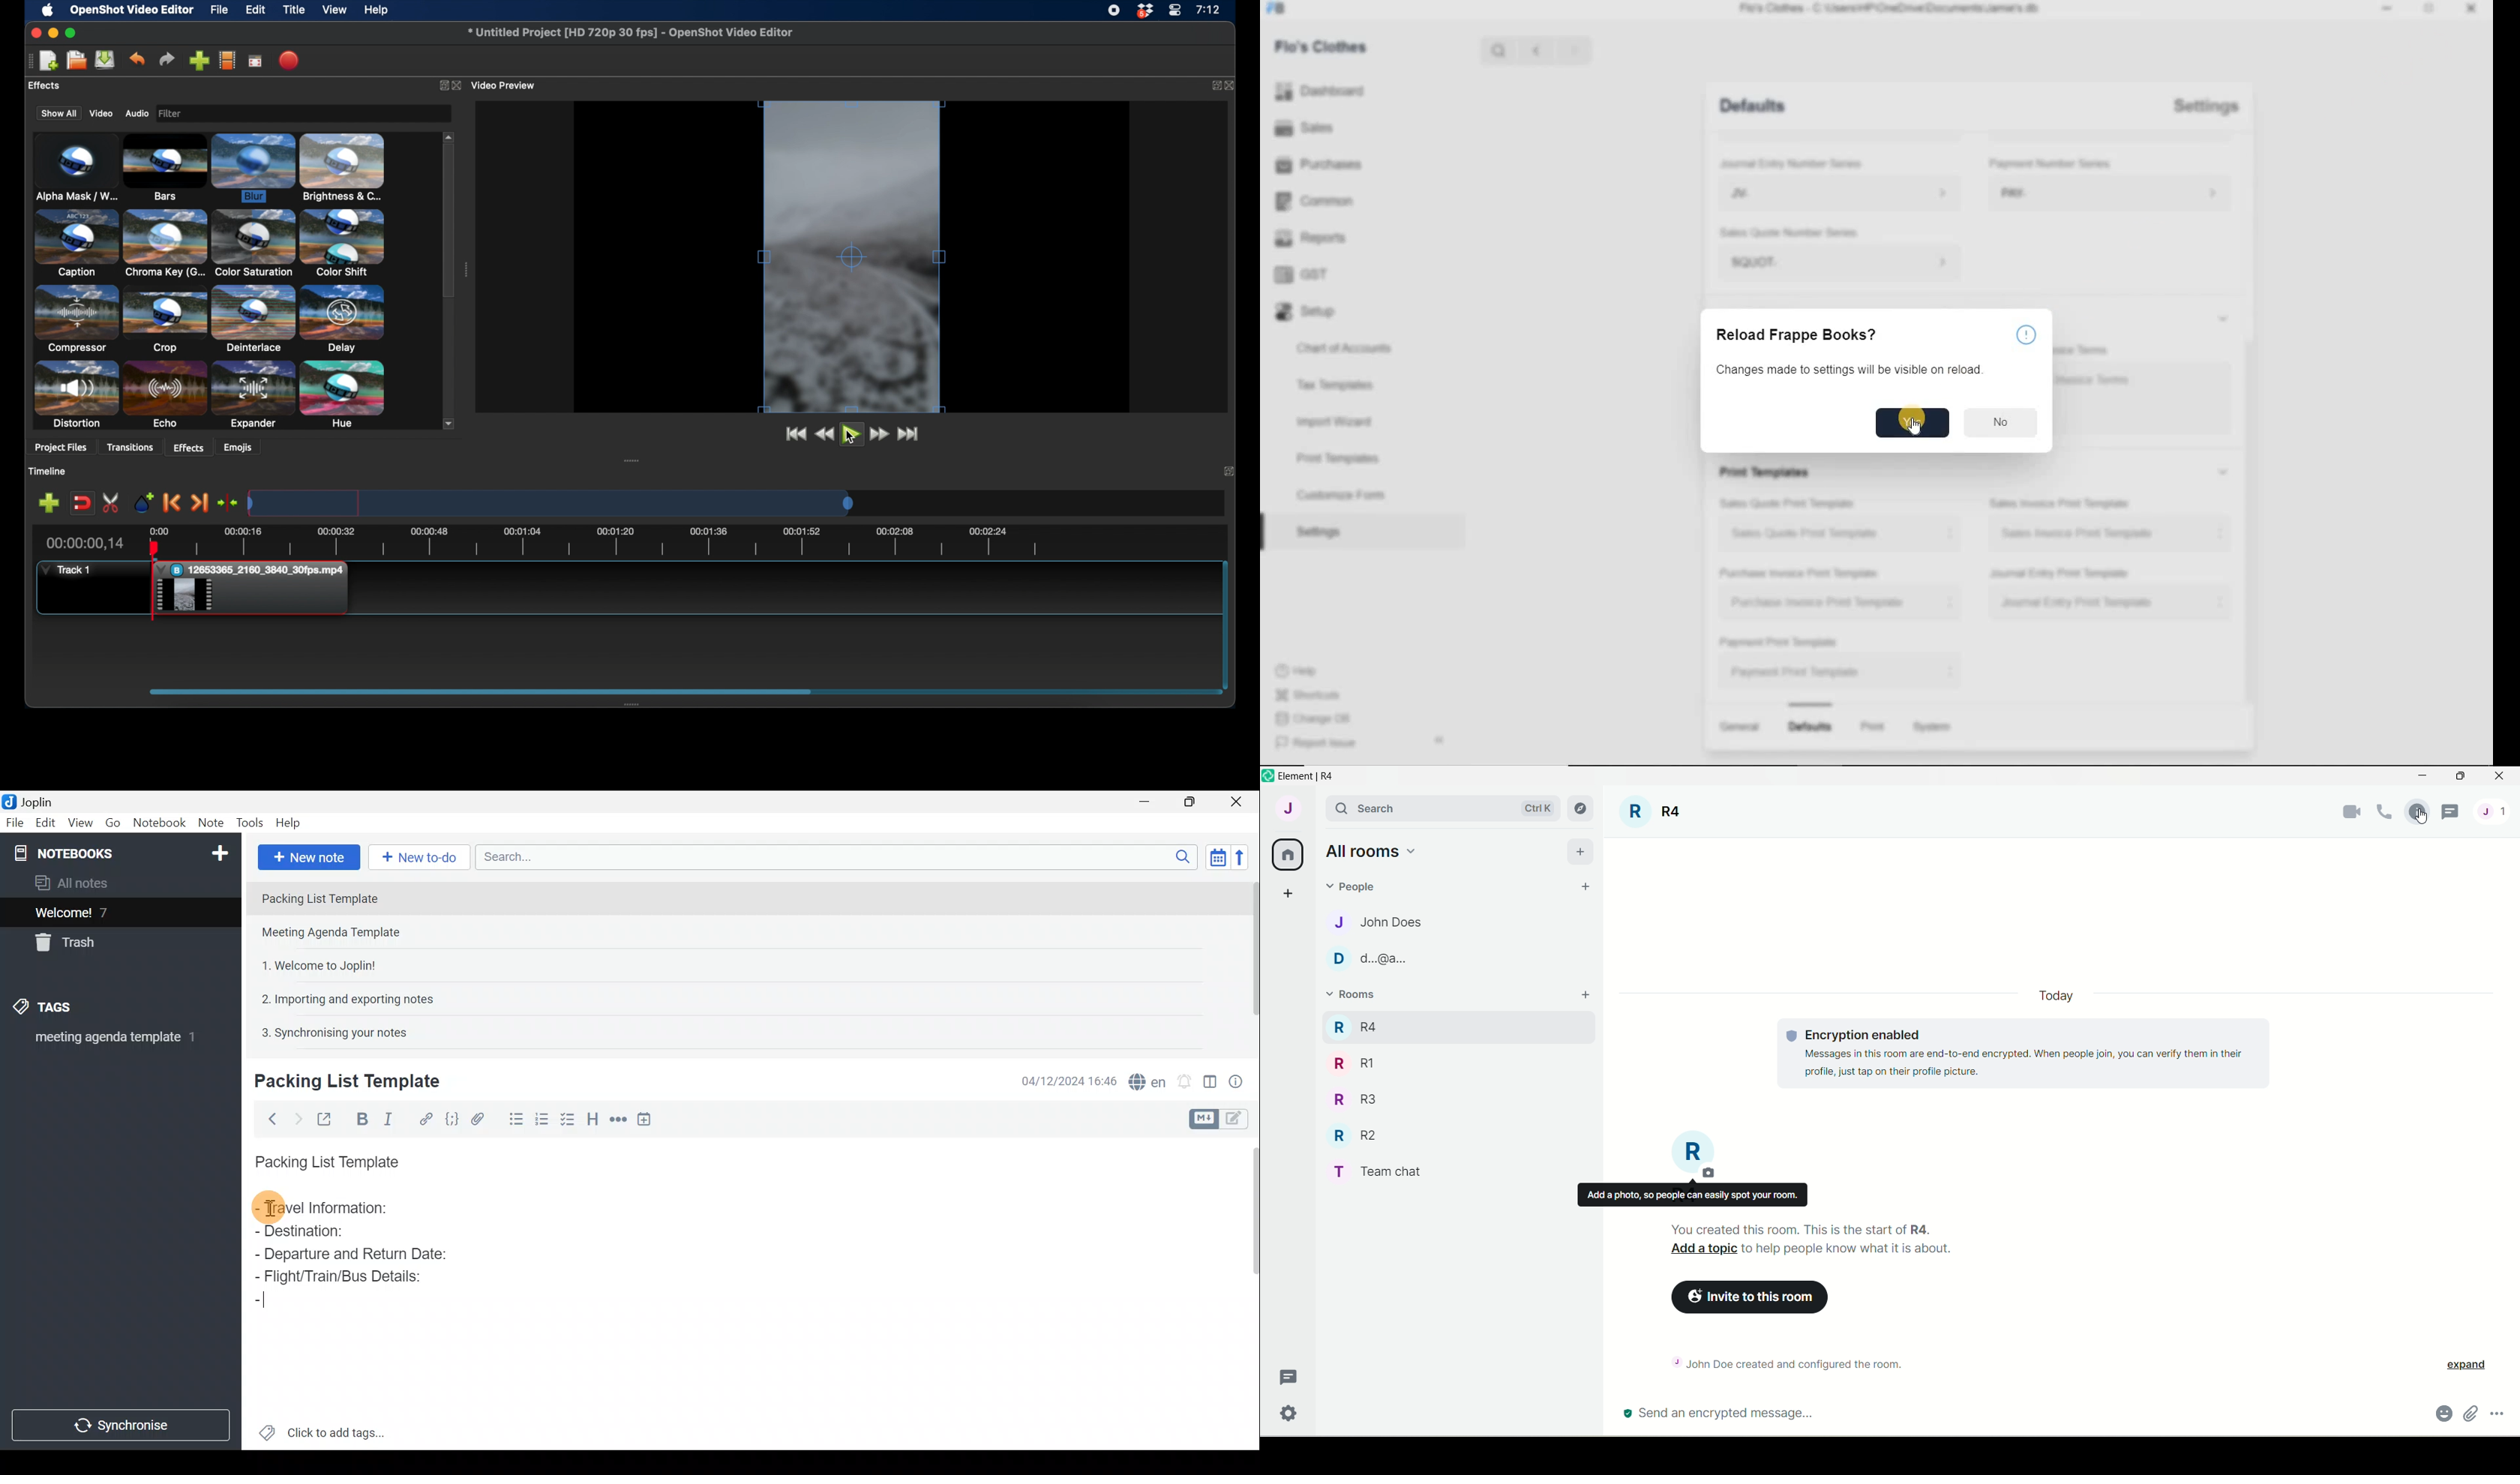 This screenshot has width=2520, height=1484. What do you see at coordinates (2452, 813) in the screenshot?
I see `threads` at bounding box center [2452, 813].